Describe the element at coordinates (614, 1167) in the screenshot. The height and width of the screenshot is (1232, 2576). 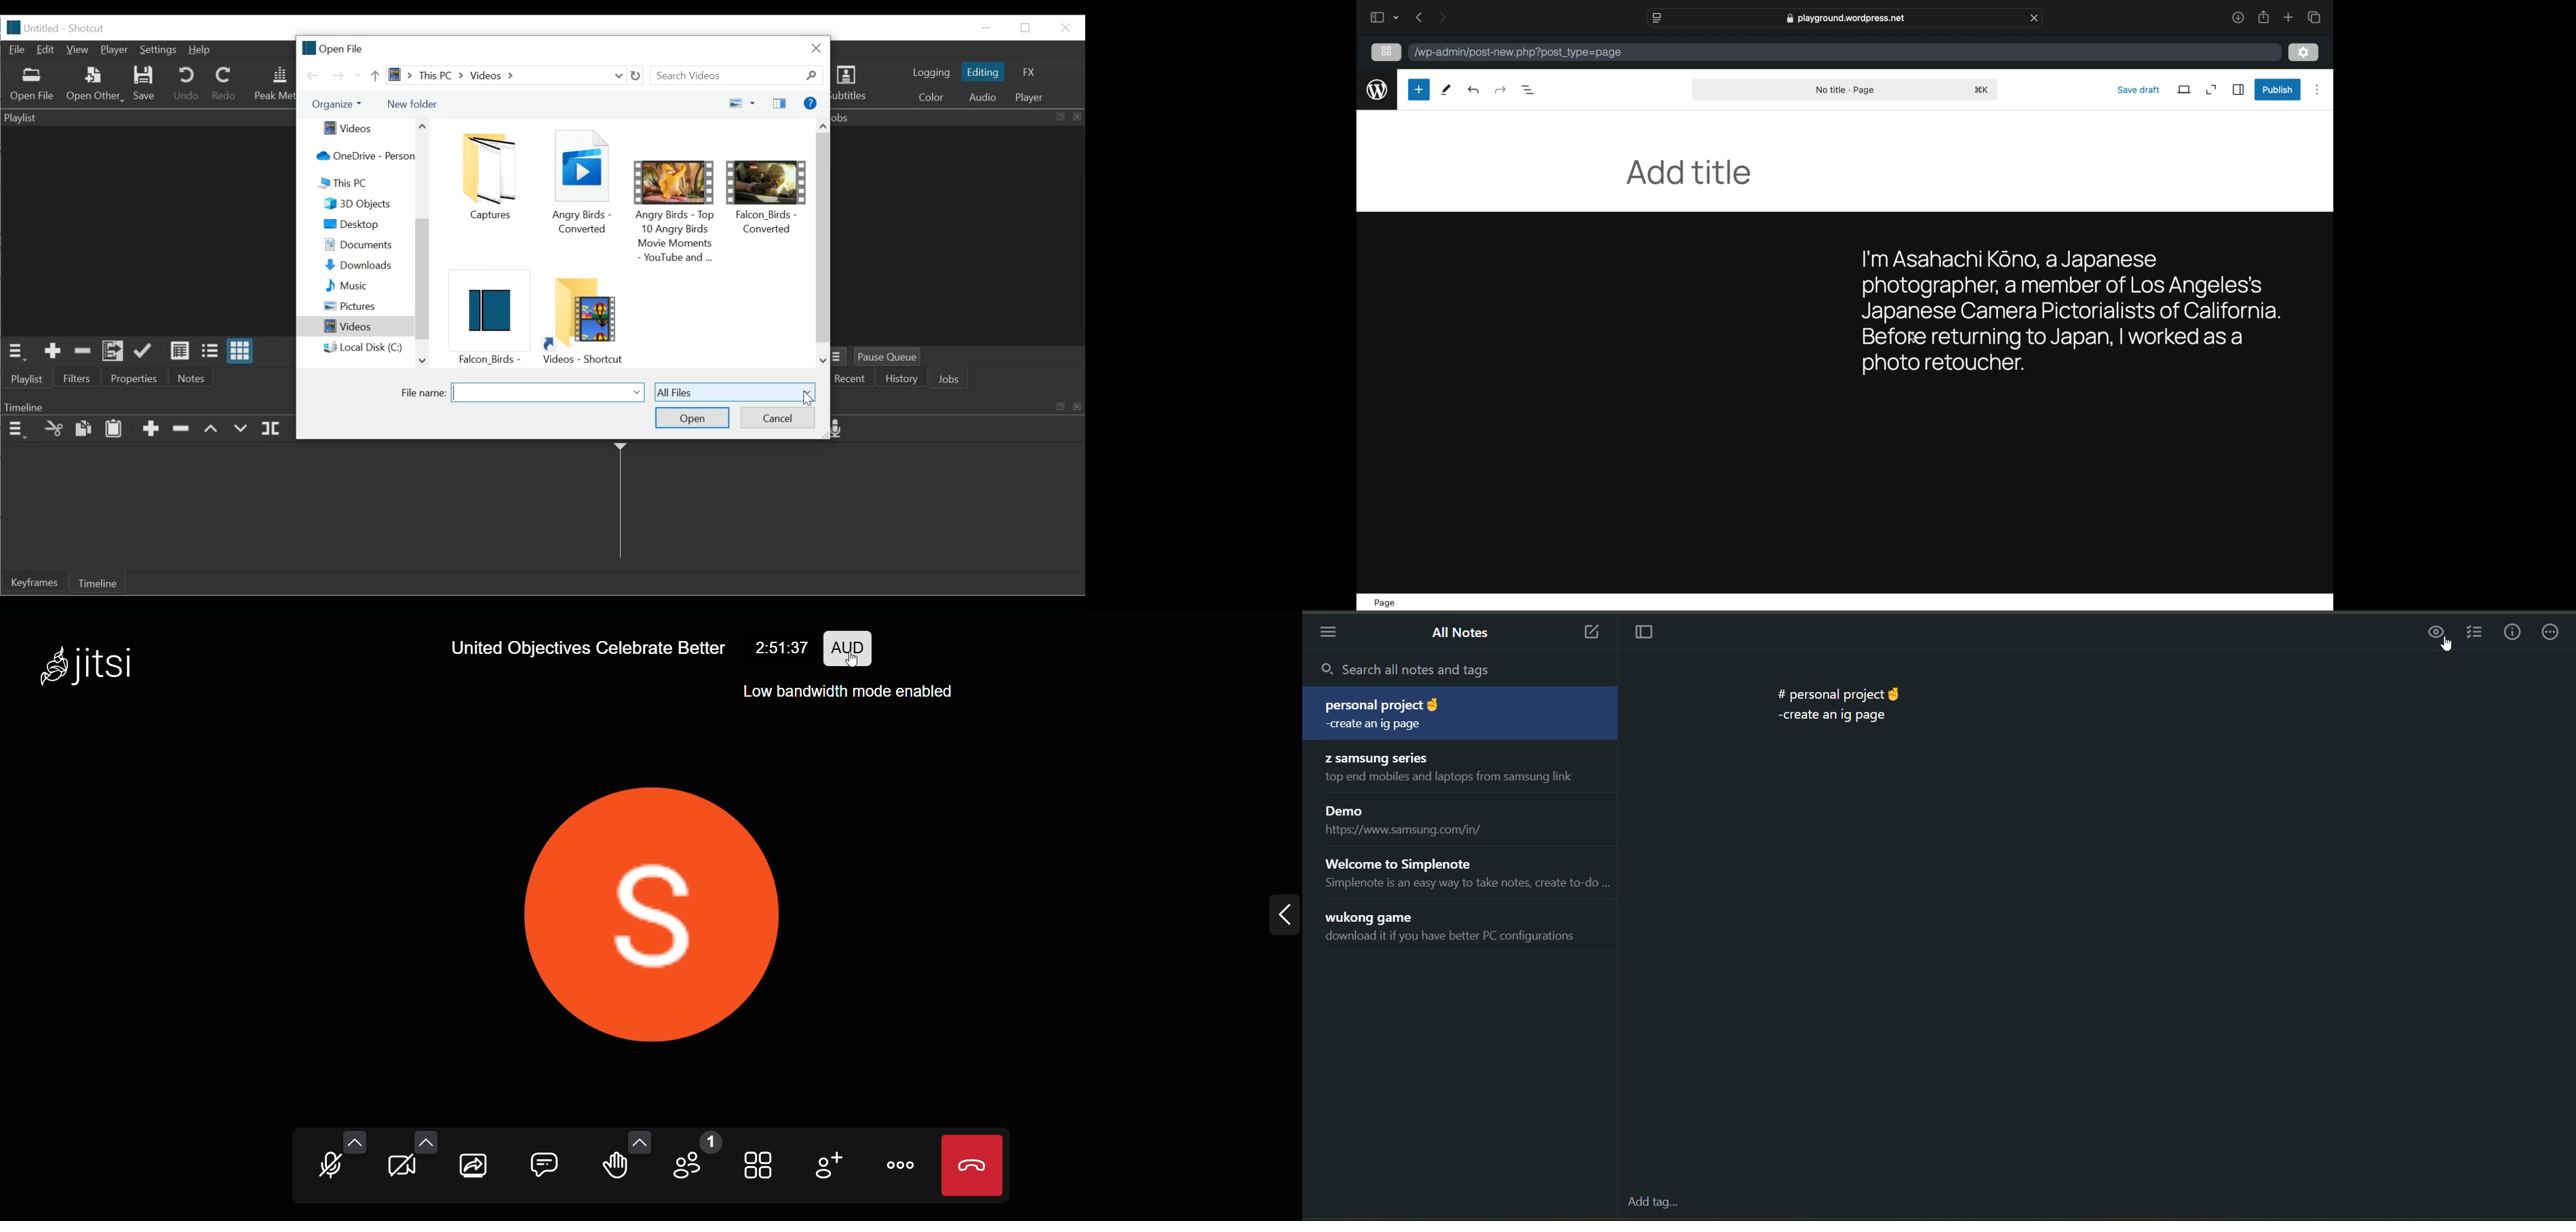
I see `raise hand` at that location.